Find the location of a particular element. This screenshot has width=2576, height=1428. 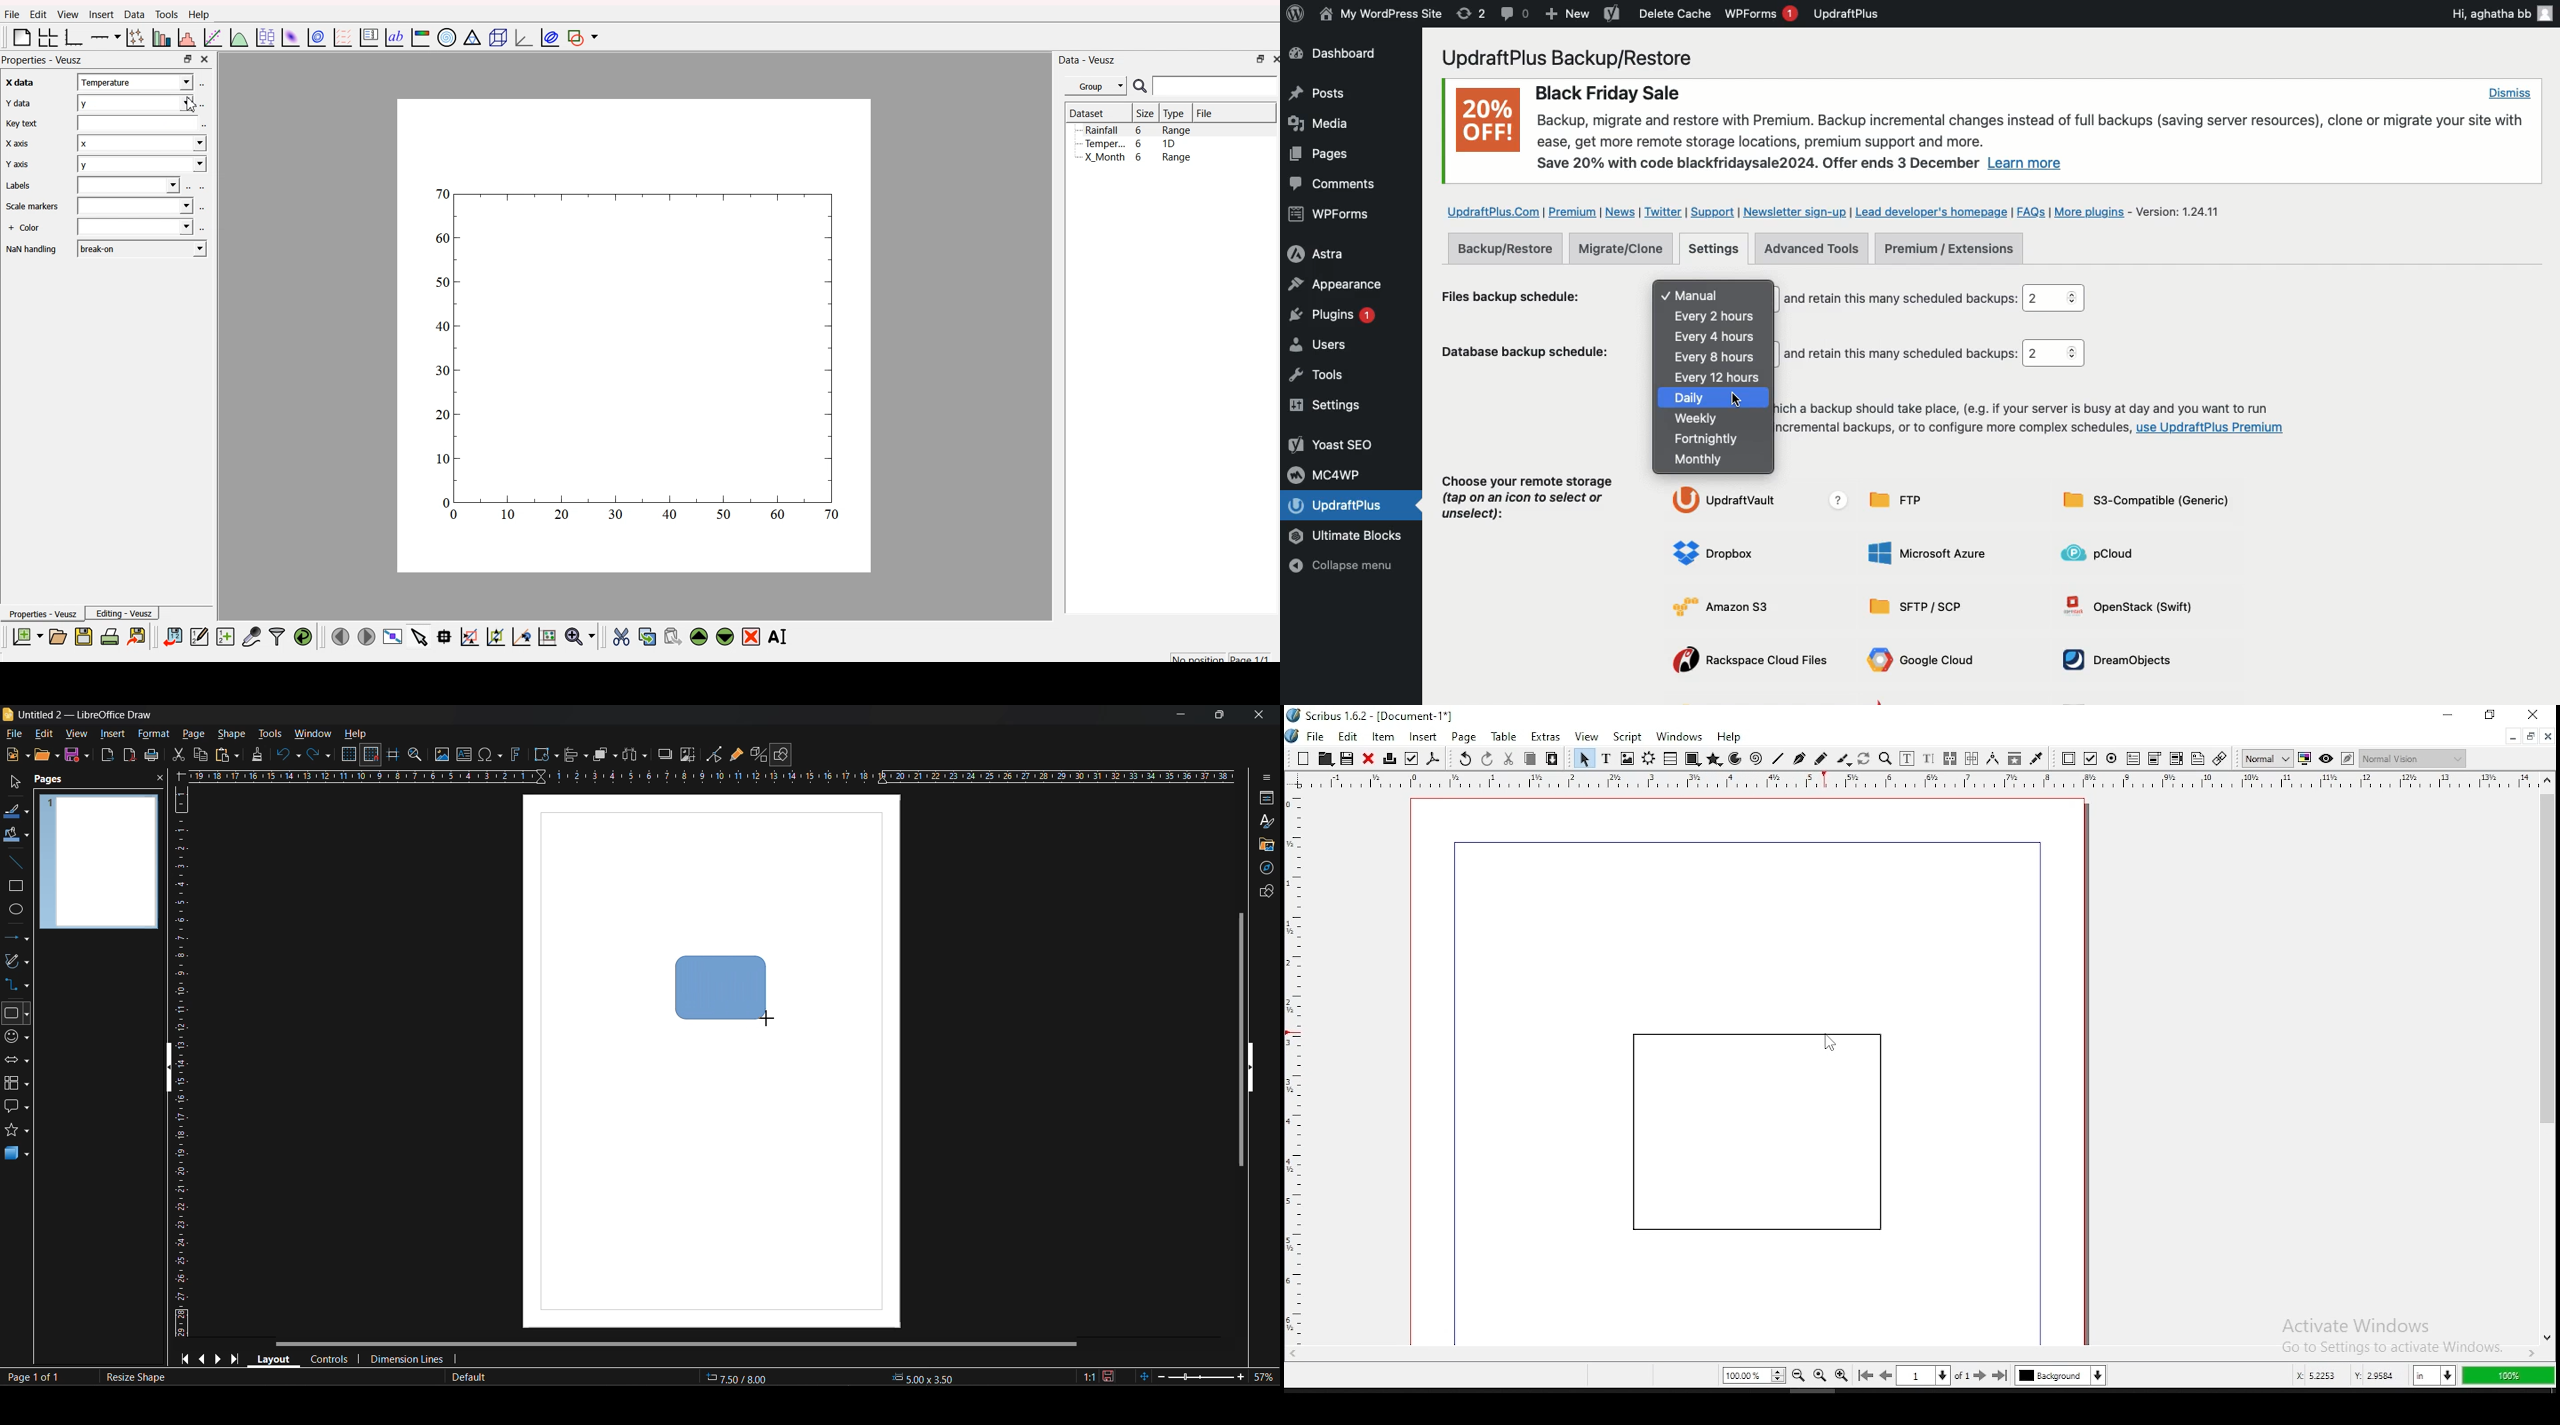

Tools is located at coordinates (1328, 375).